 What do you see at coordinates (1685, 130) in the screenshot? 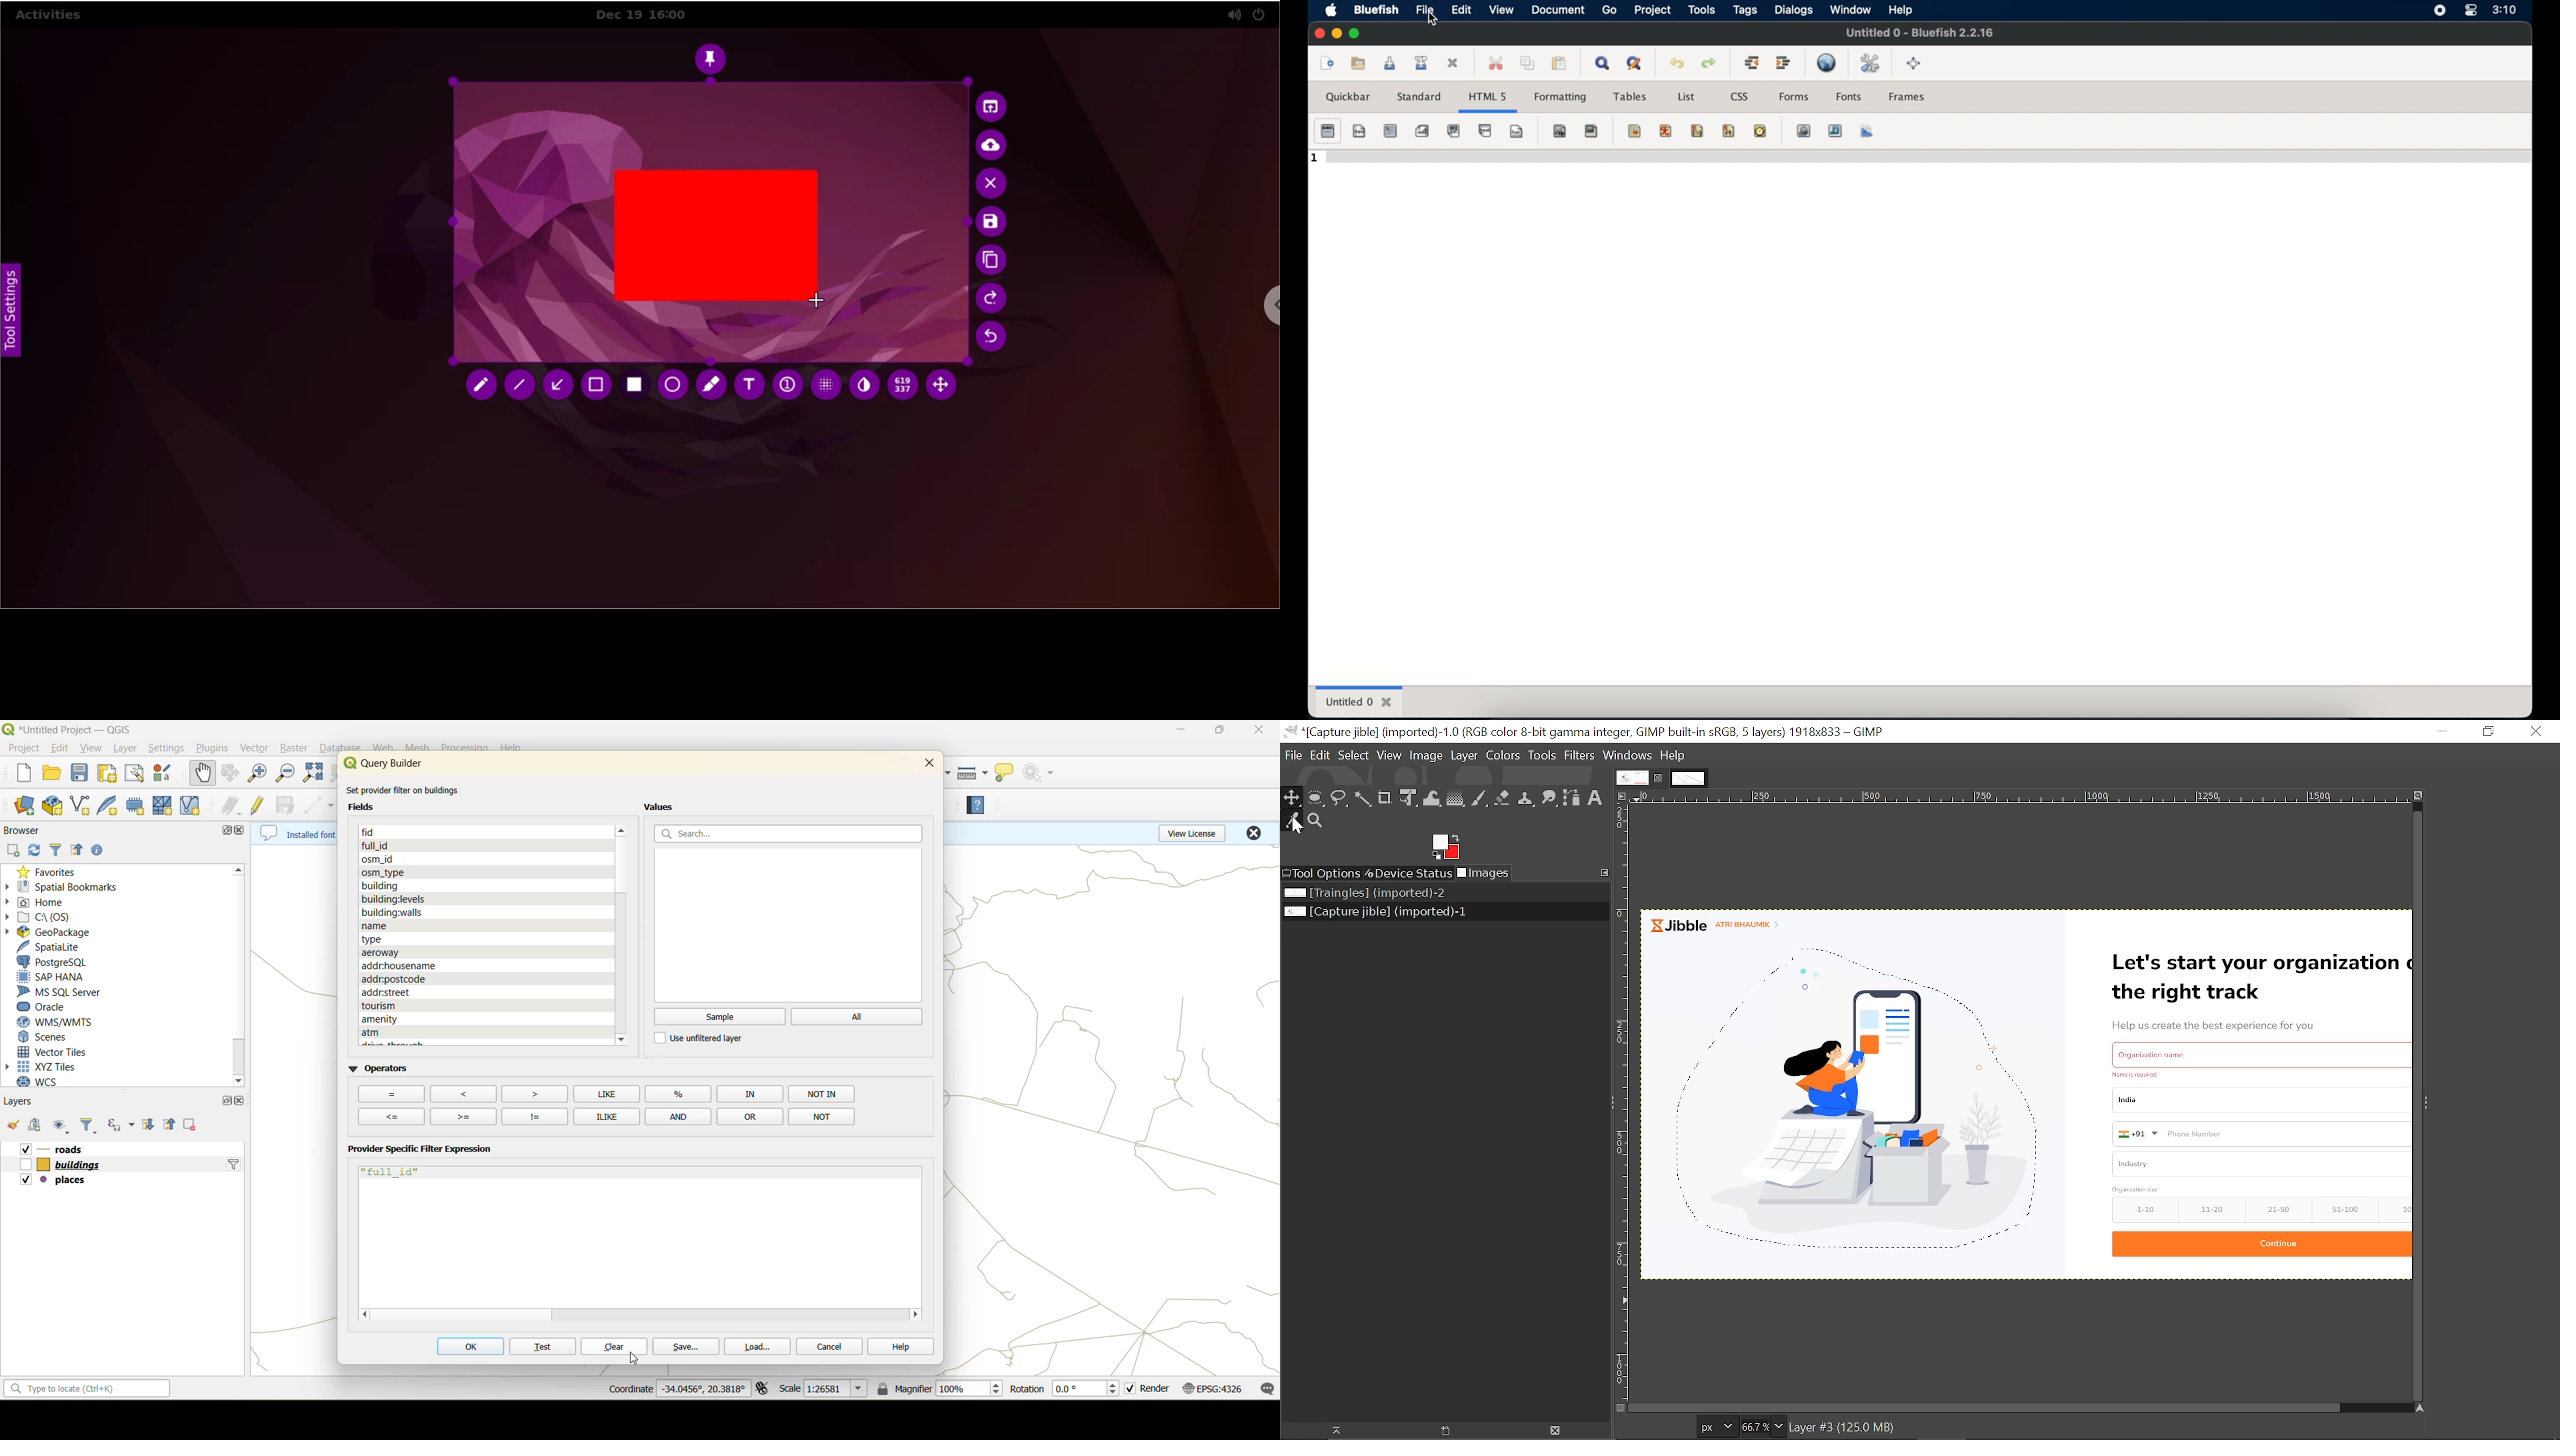
I see `right justify` at bounding box center [1685, 130].